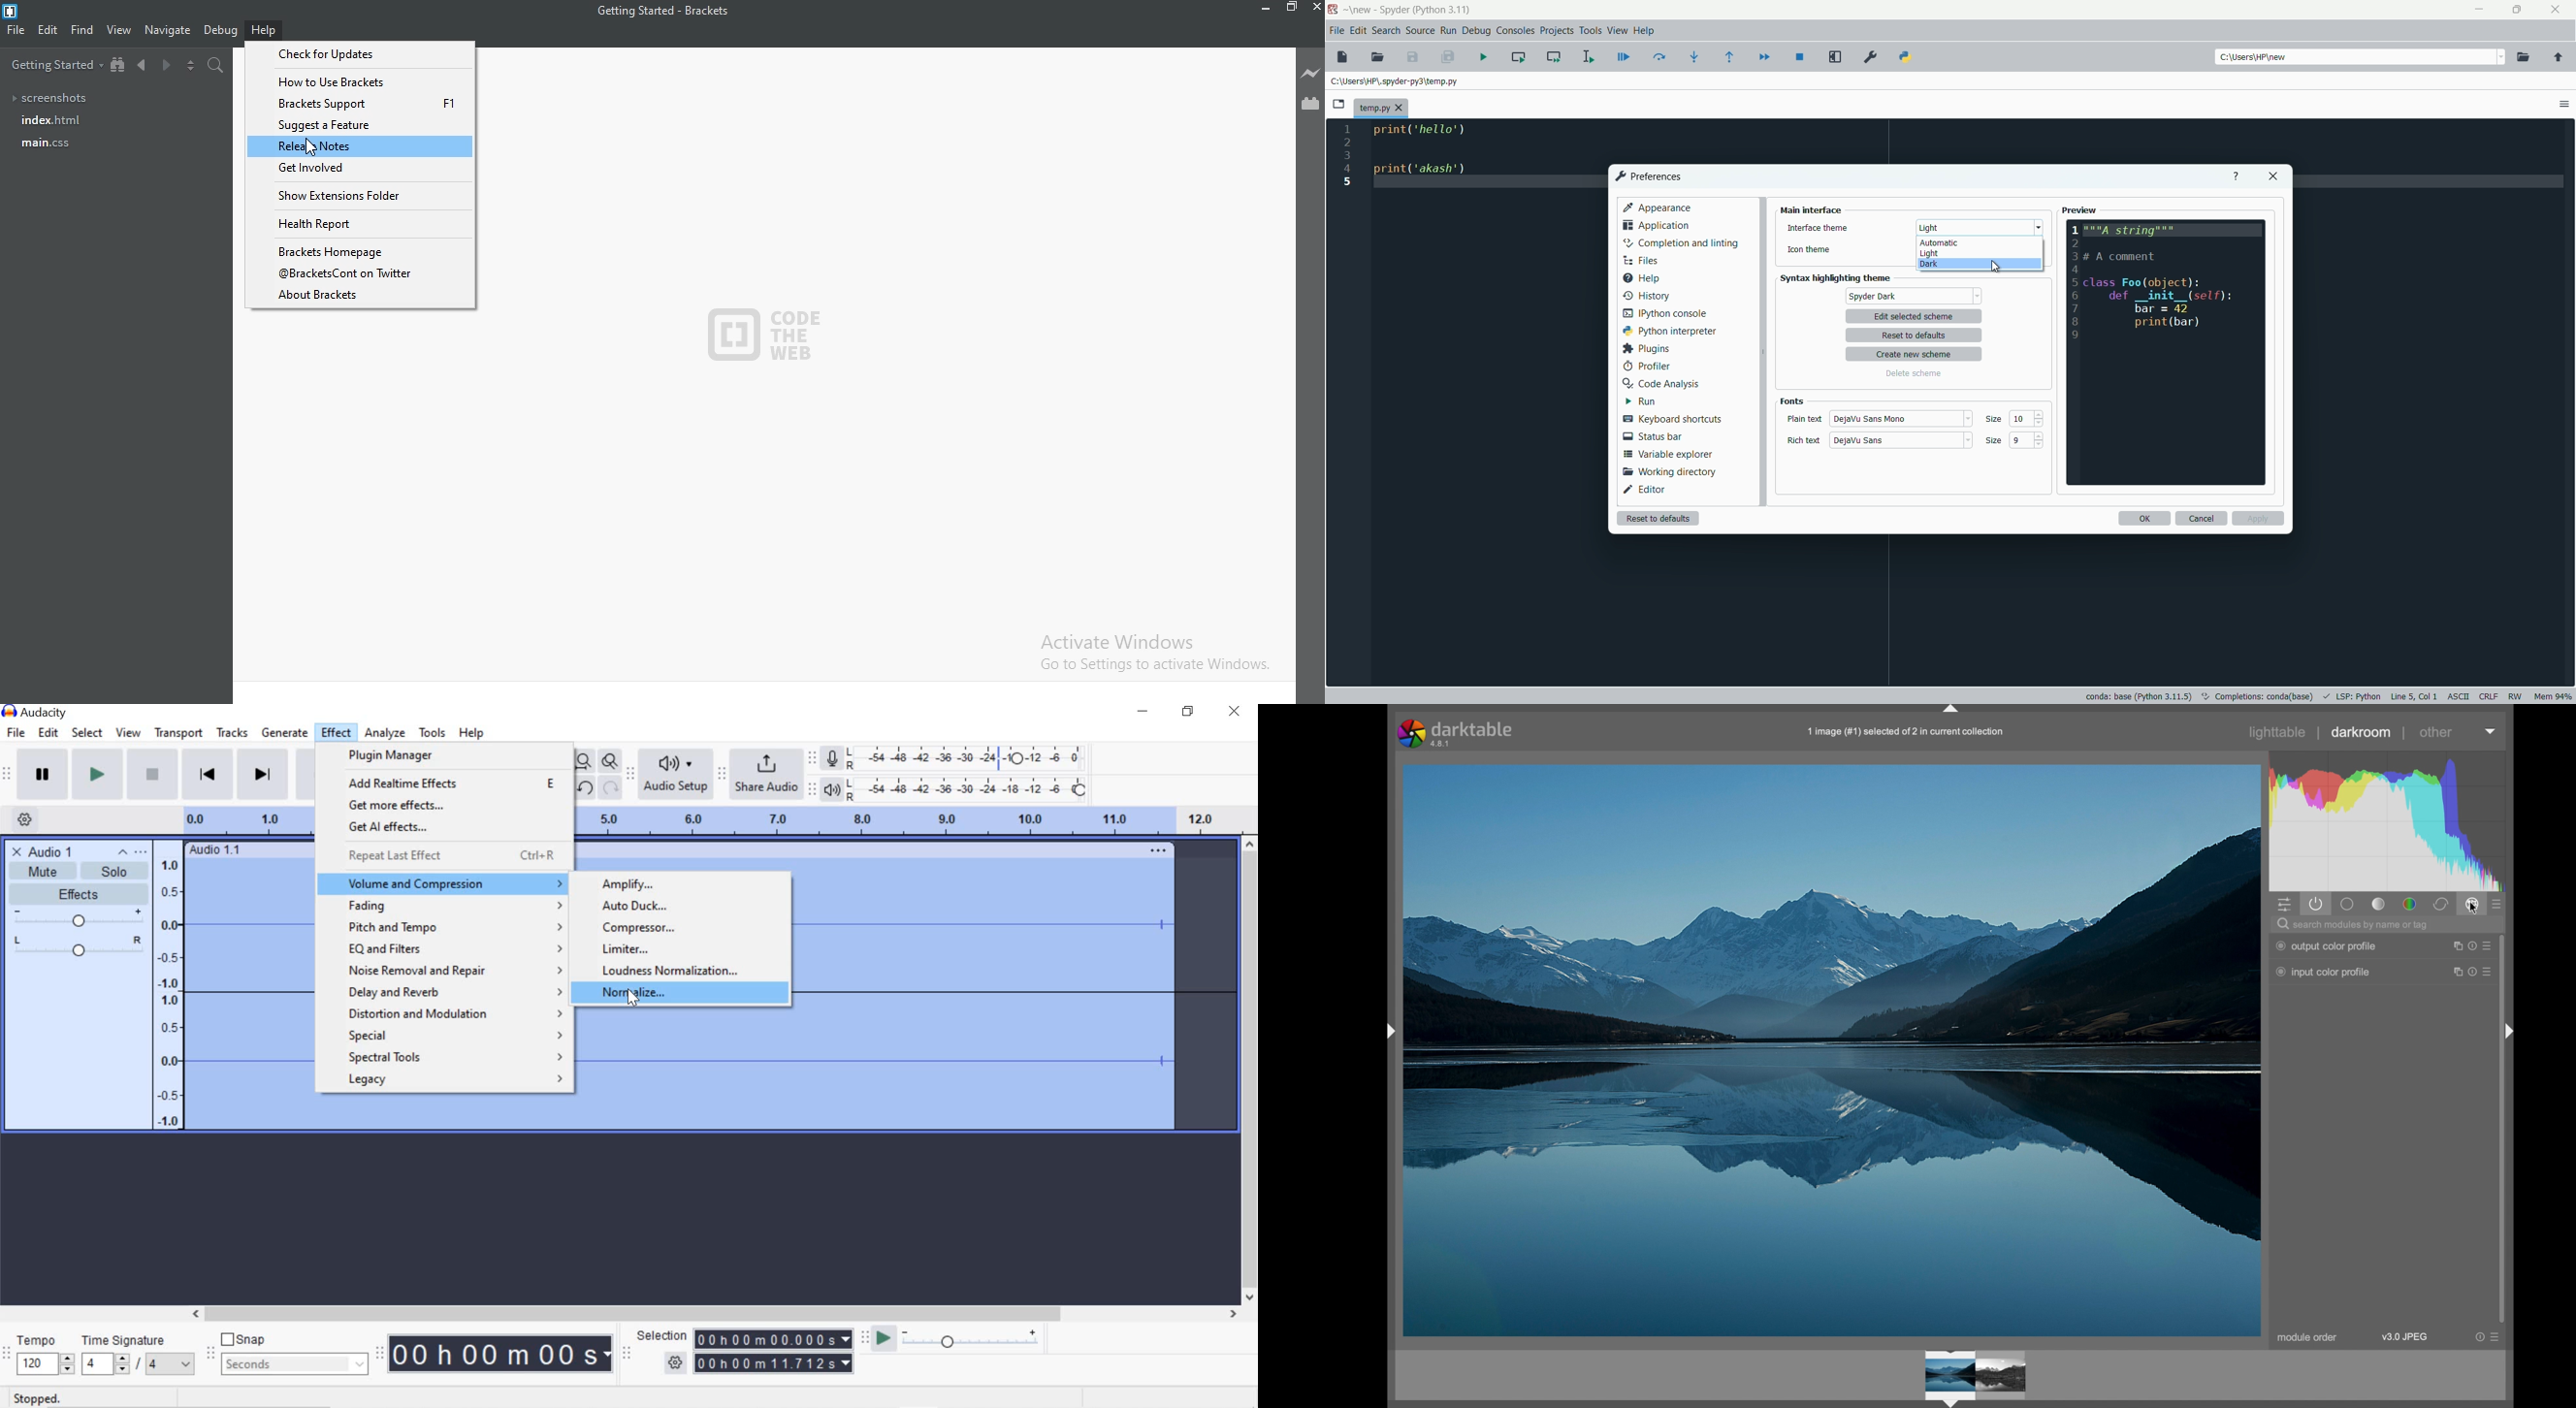 The image size is (2576, 1428). What do you see at coordinates (502, 1355) in the screenshot?
I see `Time` at bounding box center [502, 1355].